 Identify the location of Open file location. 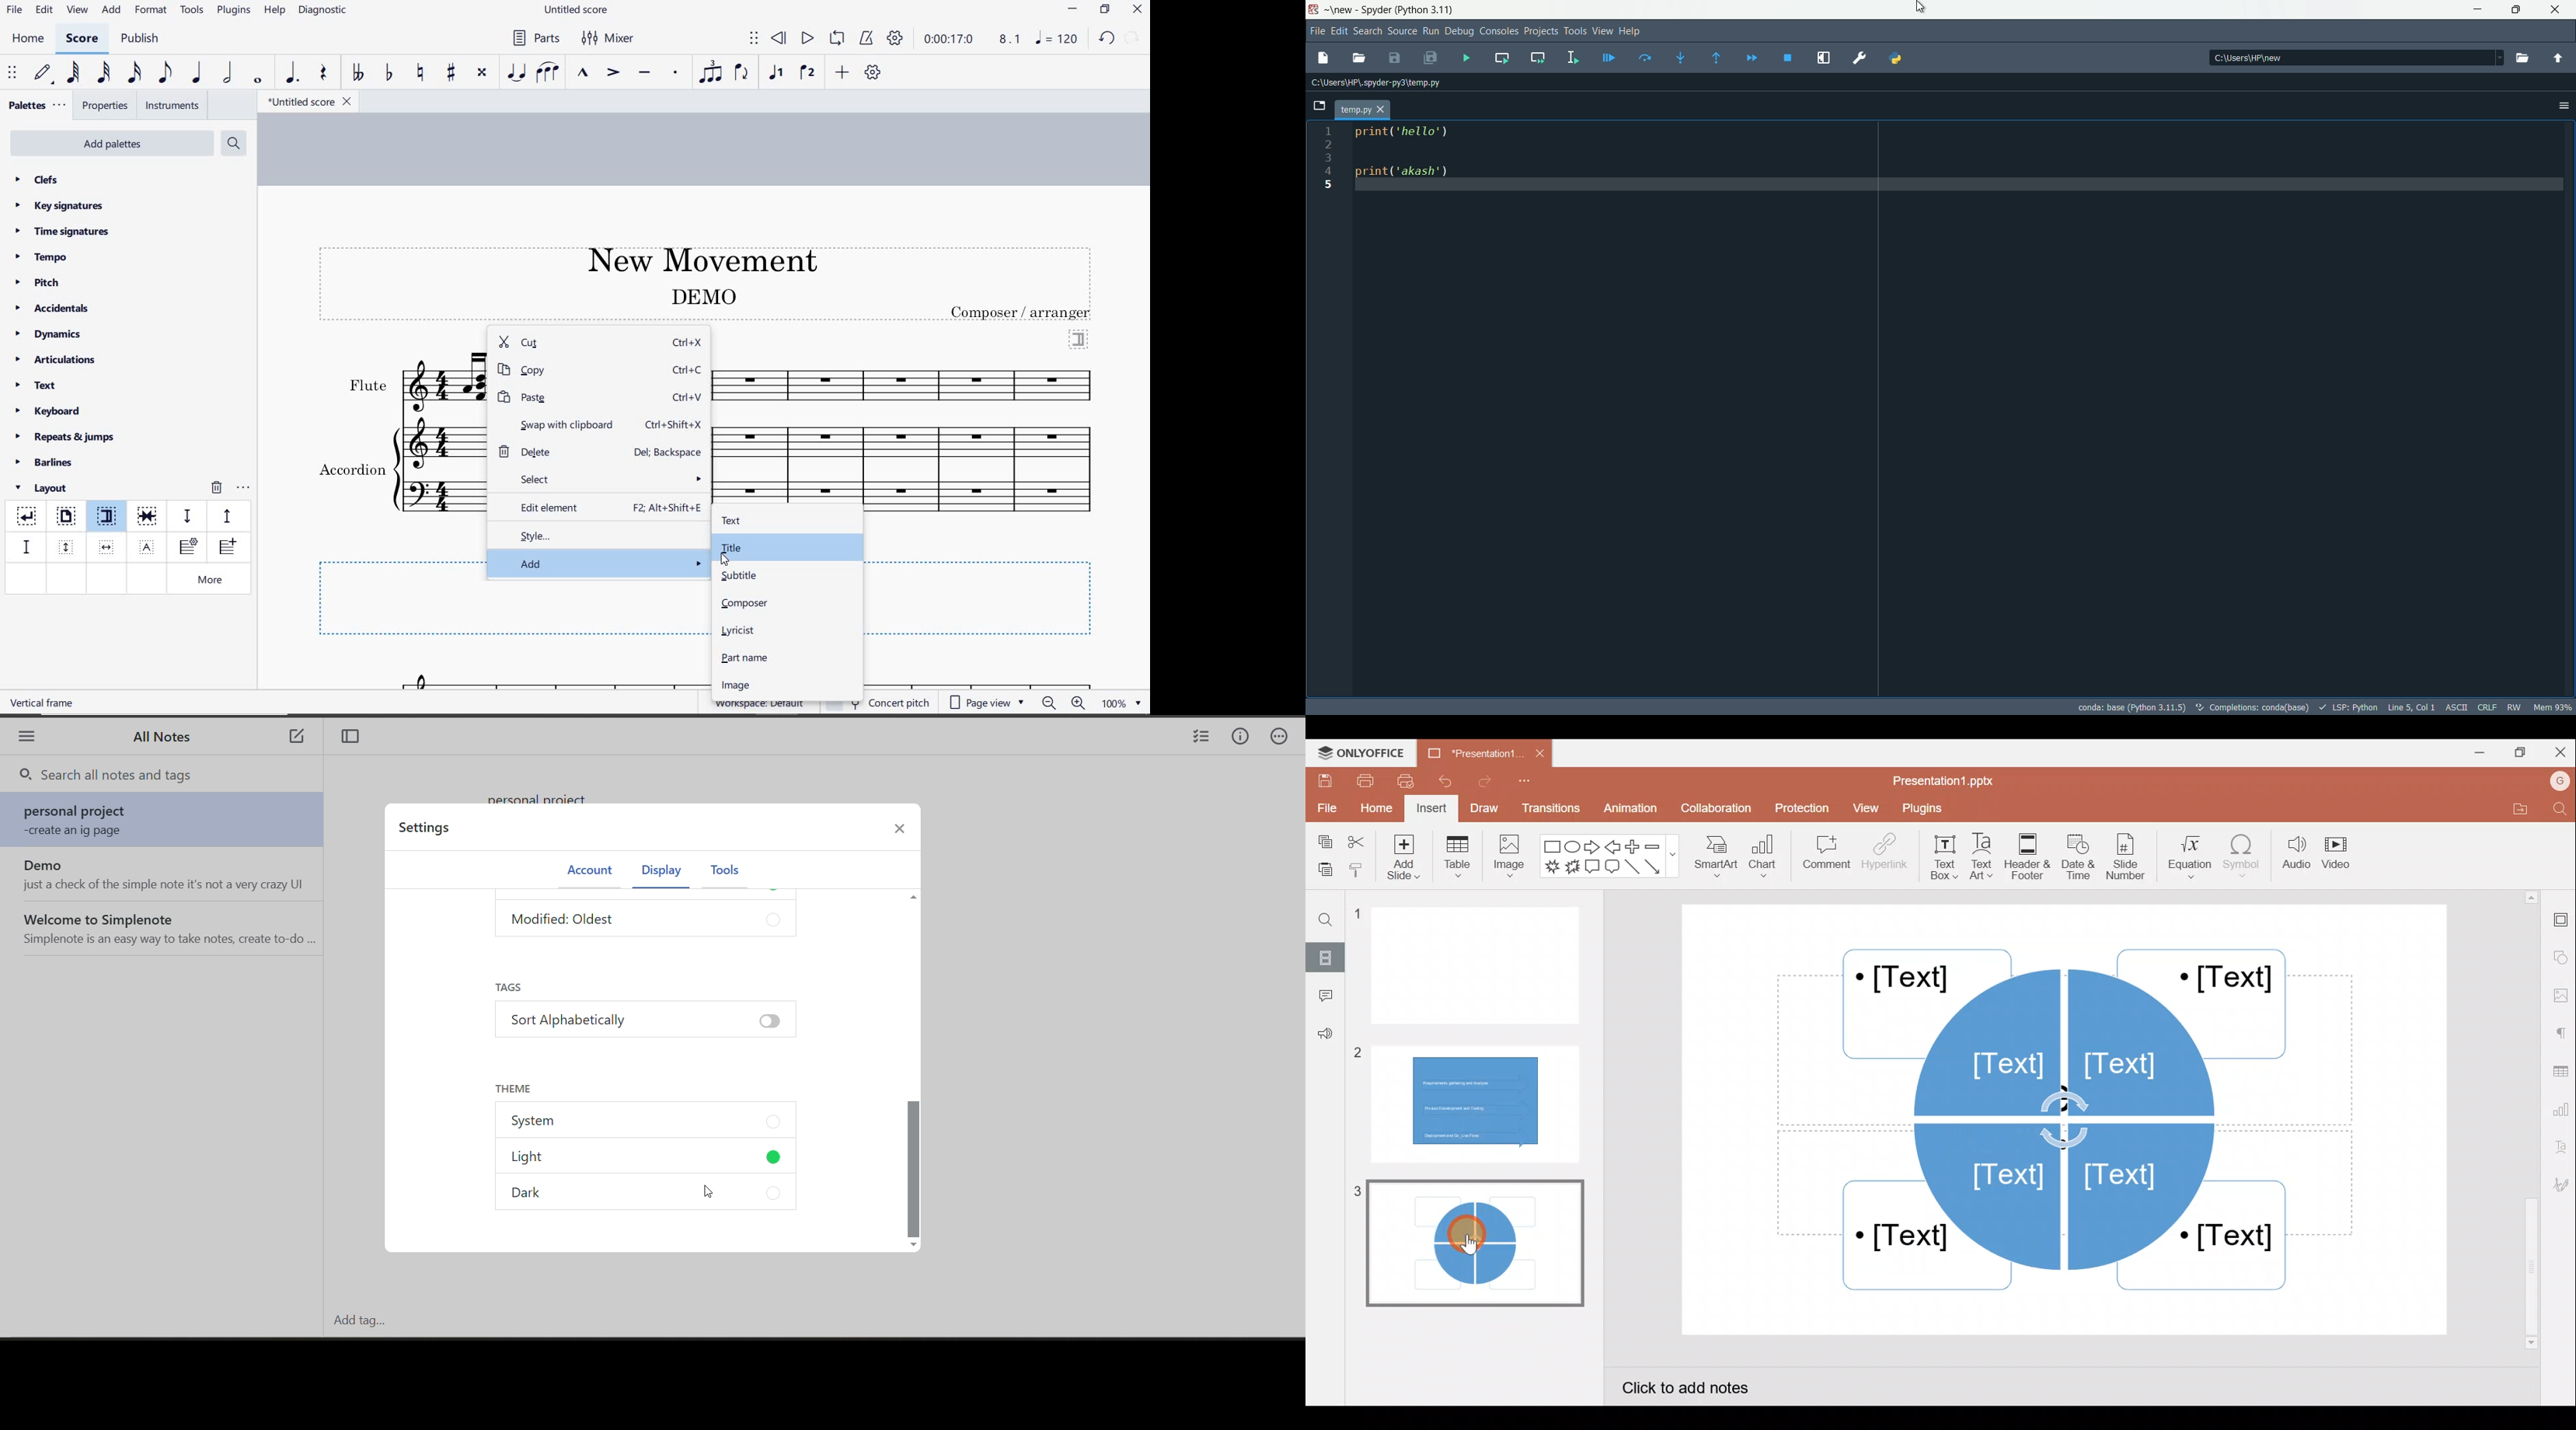
(2512, 808).